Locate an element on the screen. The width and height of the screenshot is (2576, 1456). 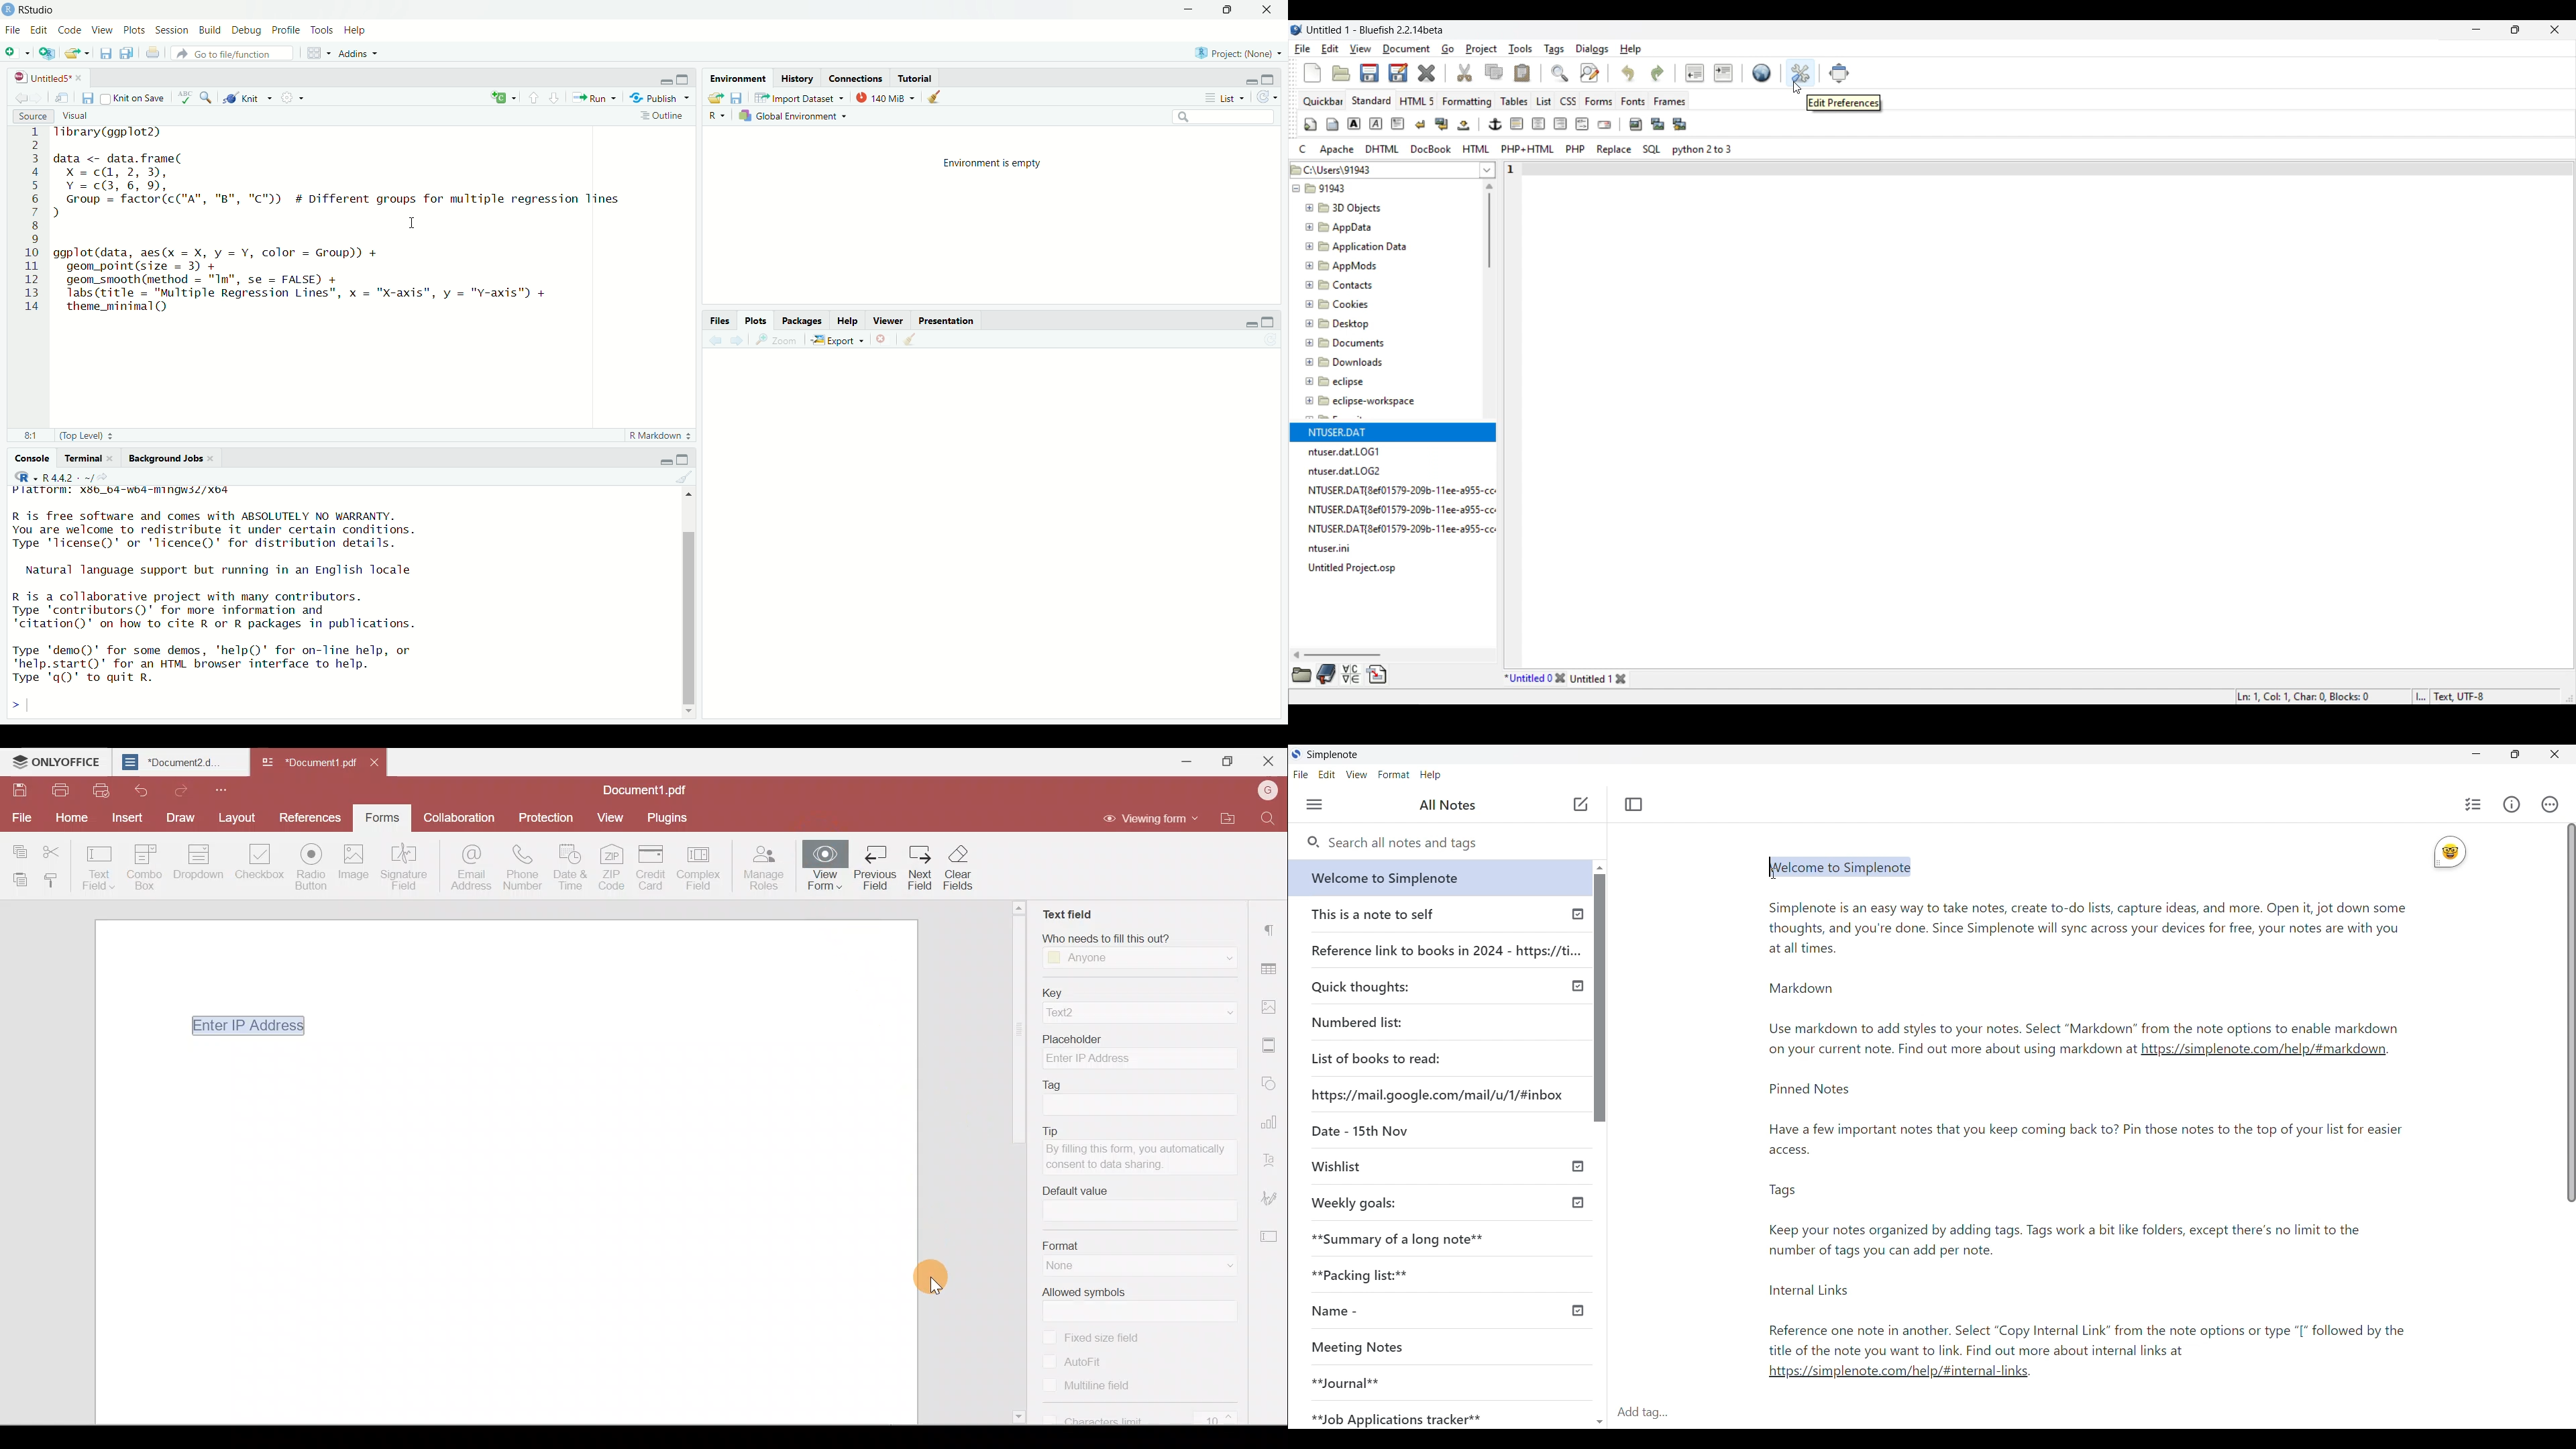
add file is located at coordinates (19, 52).